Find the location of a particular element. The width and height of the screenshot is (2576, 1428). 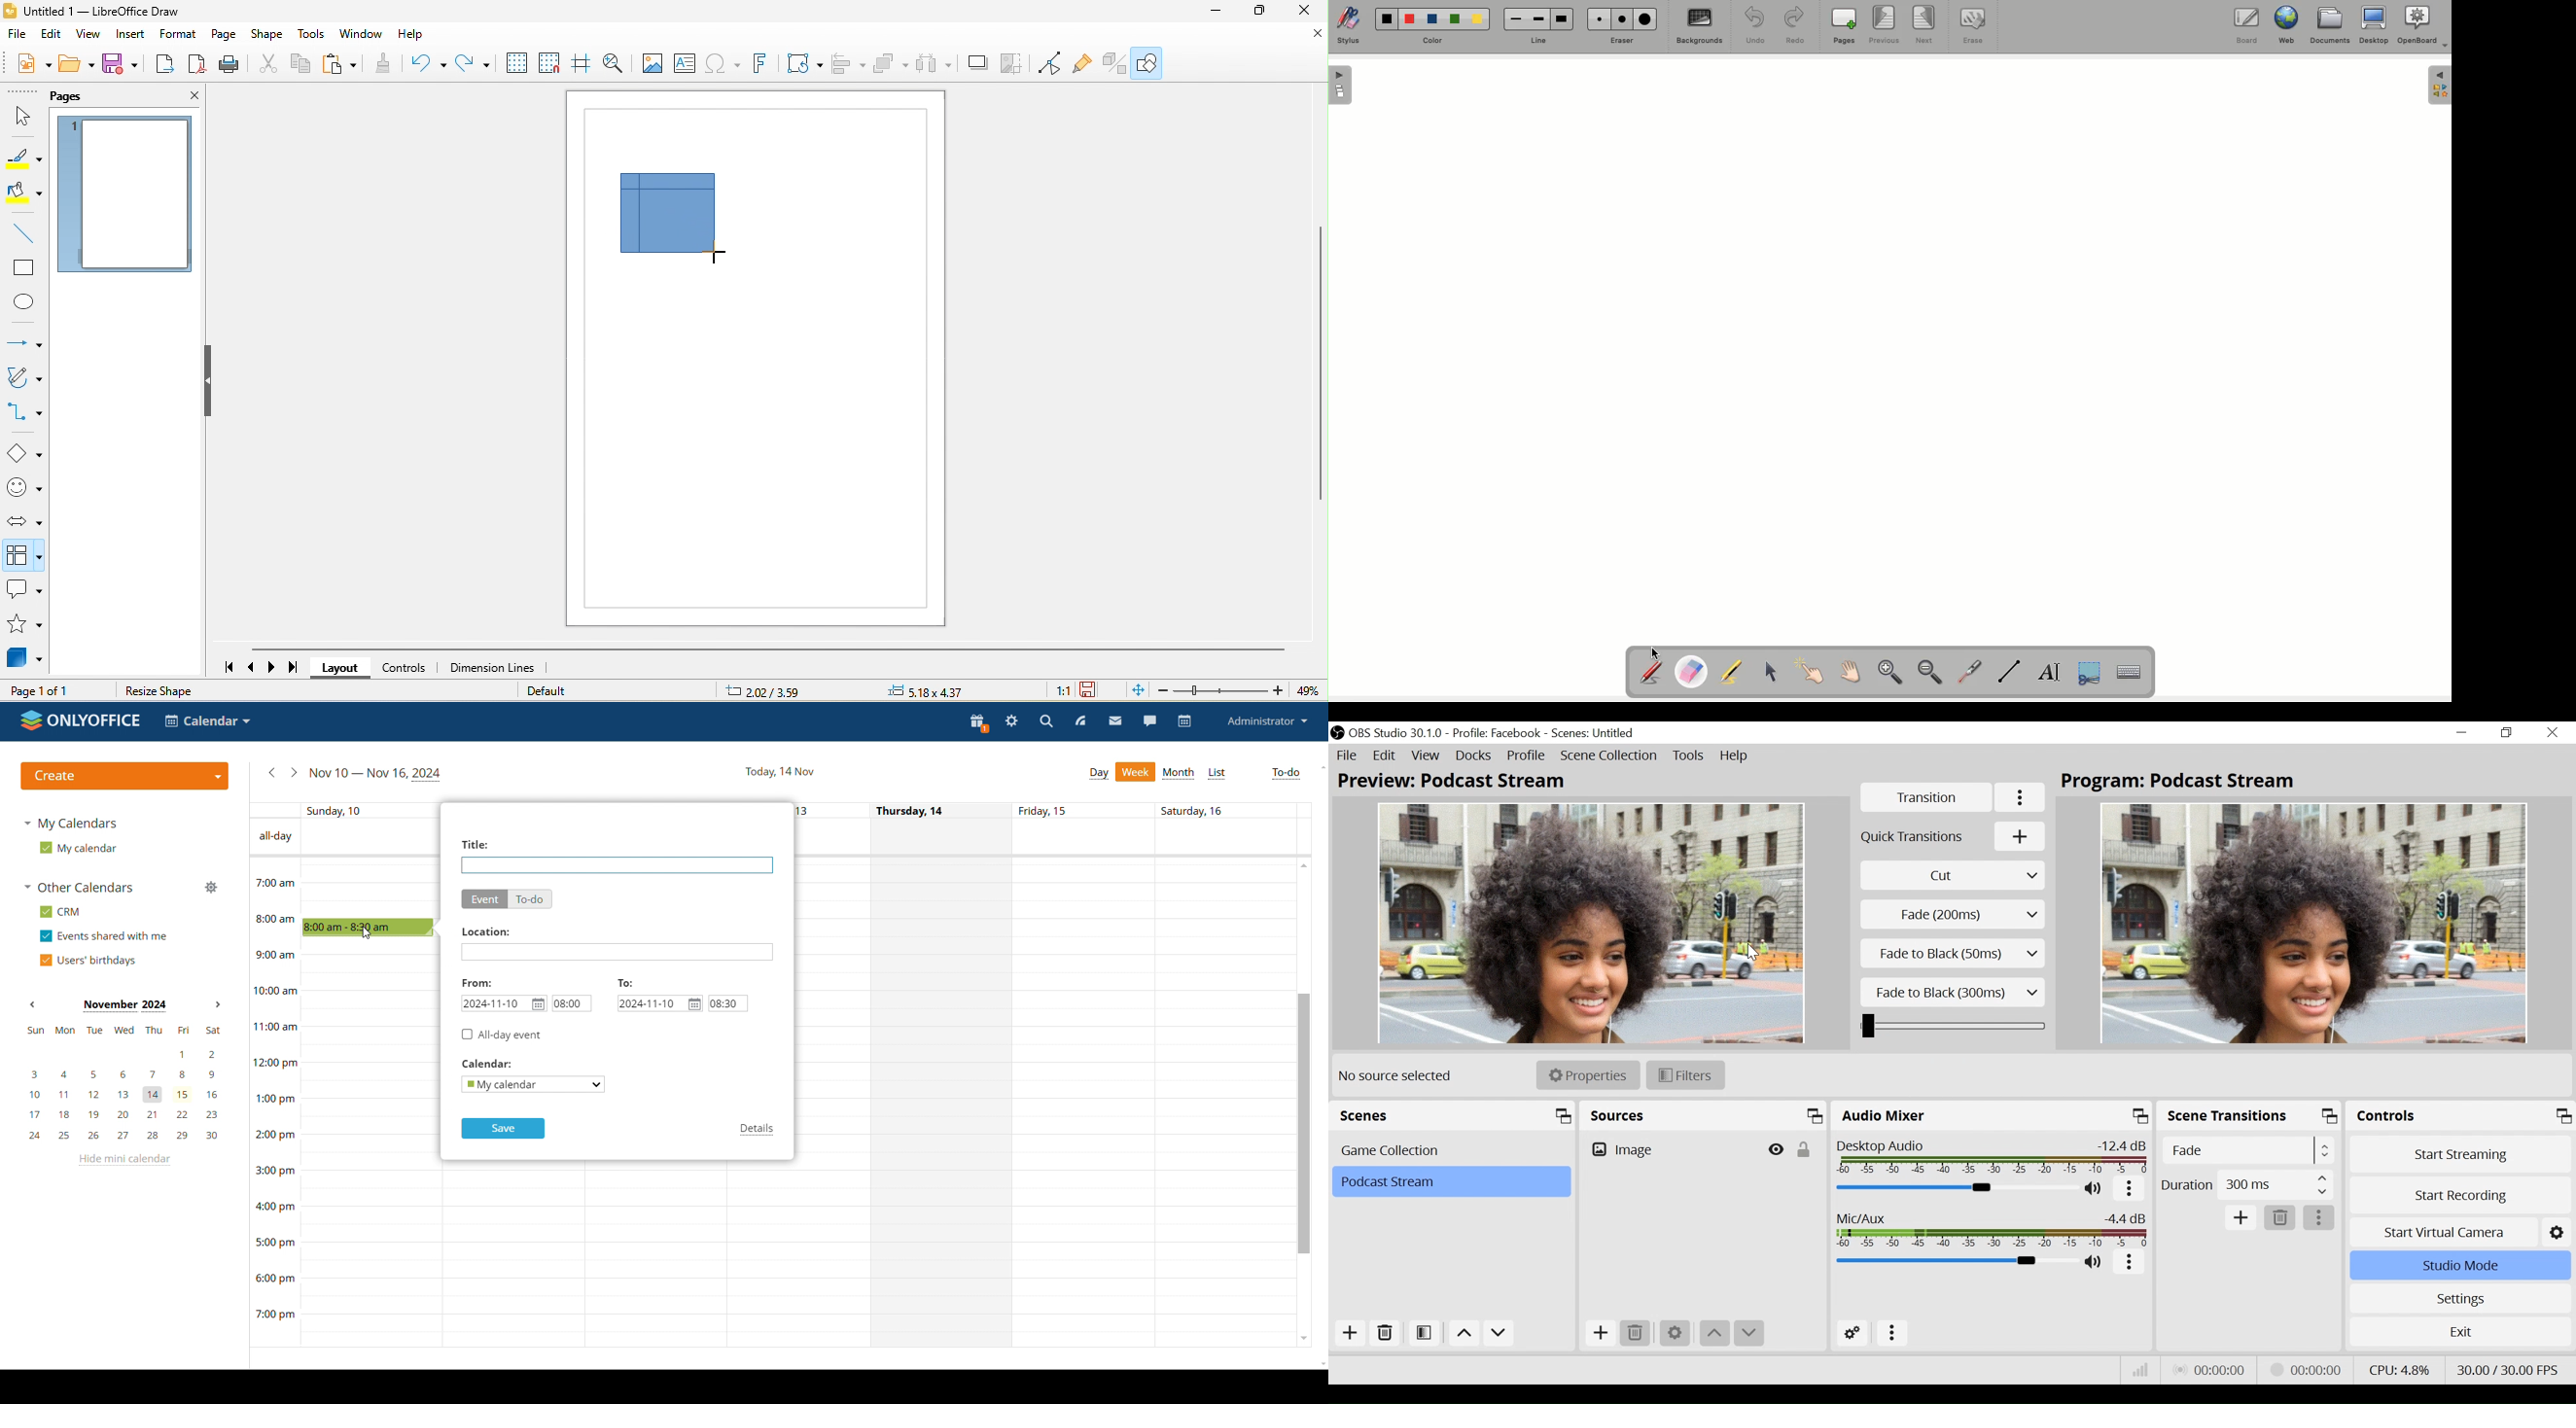

fit page to current window is located at coordinates (1133, 689).